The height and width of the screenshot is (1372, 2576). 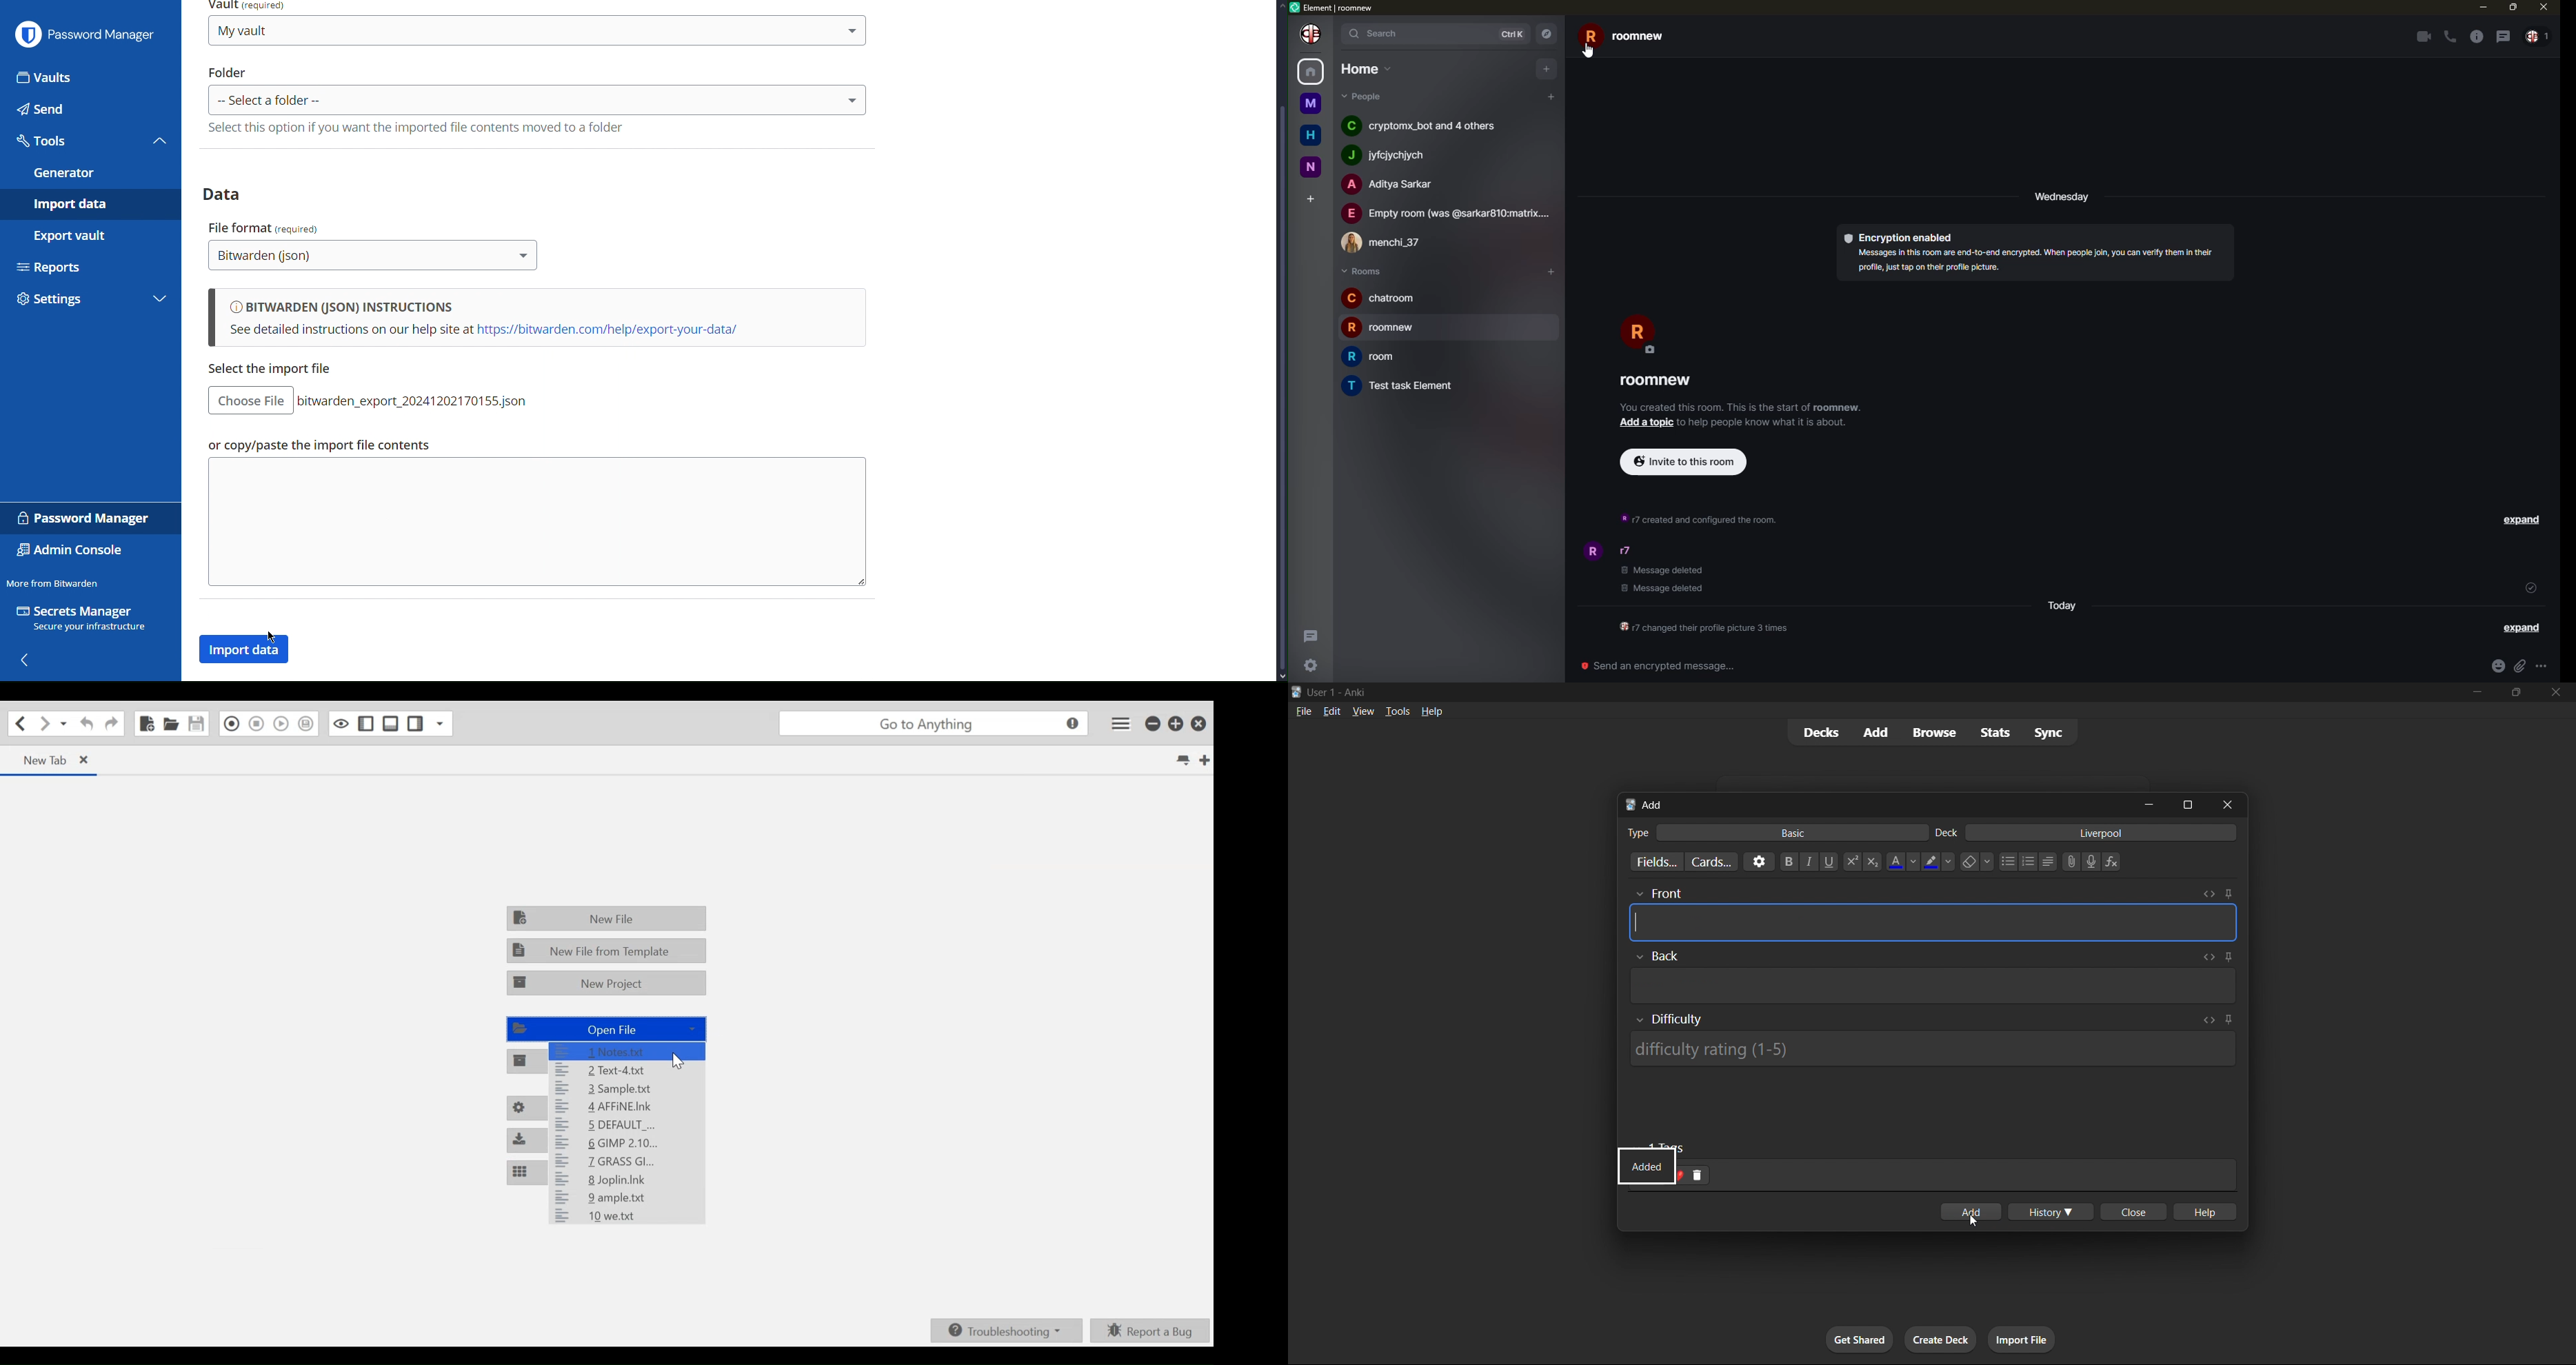 What do you see at coordinates (1646, 423) in the screenshot?
I see `add` at bounding box center [1646, 423].